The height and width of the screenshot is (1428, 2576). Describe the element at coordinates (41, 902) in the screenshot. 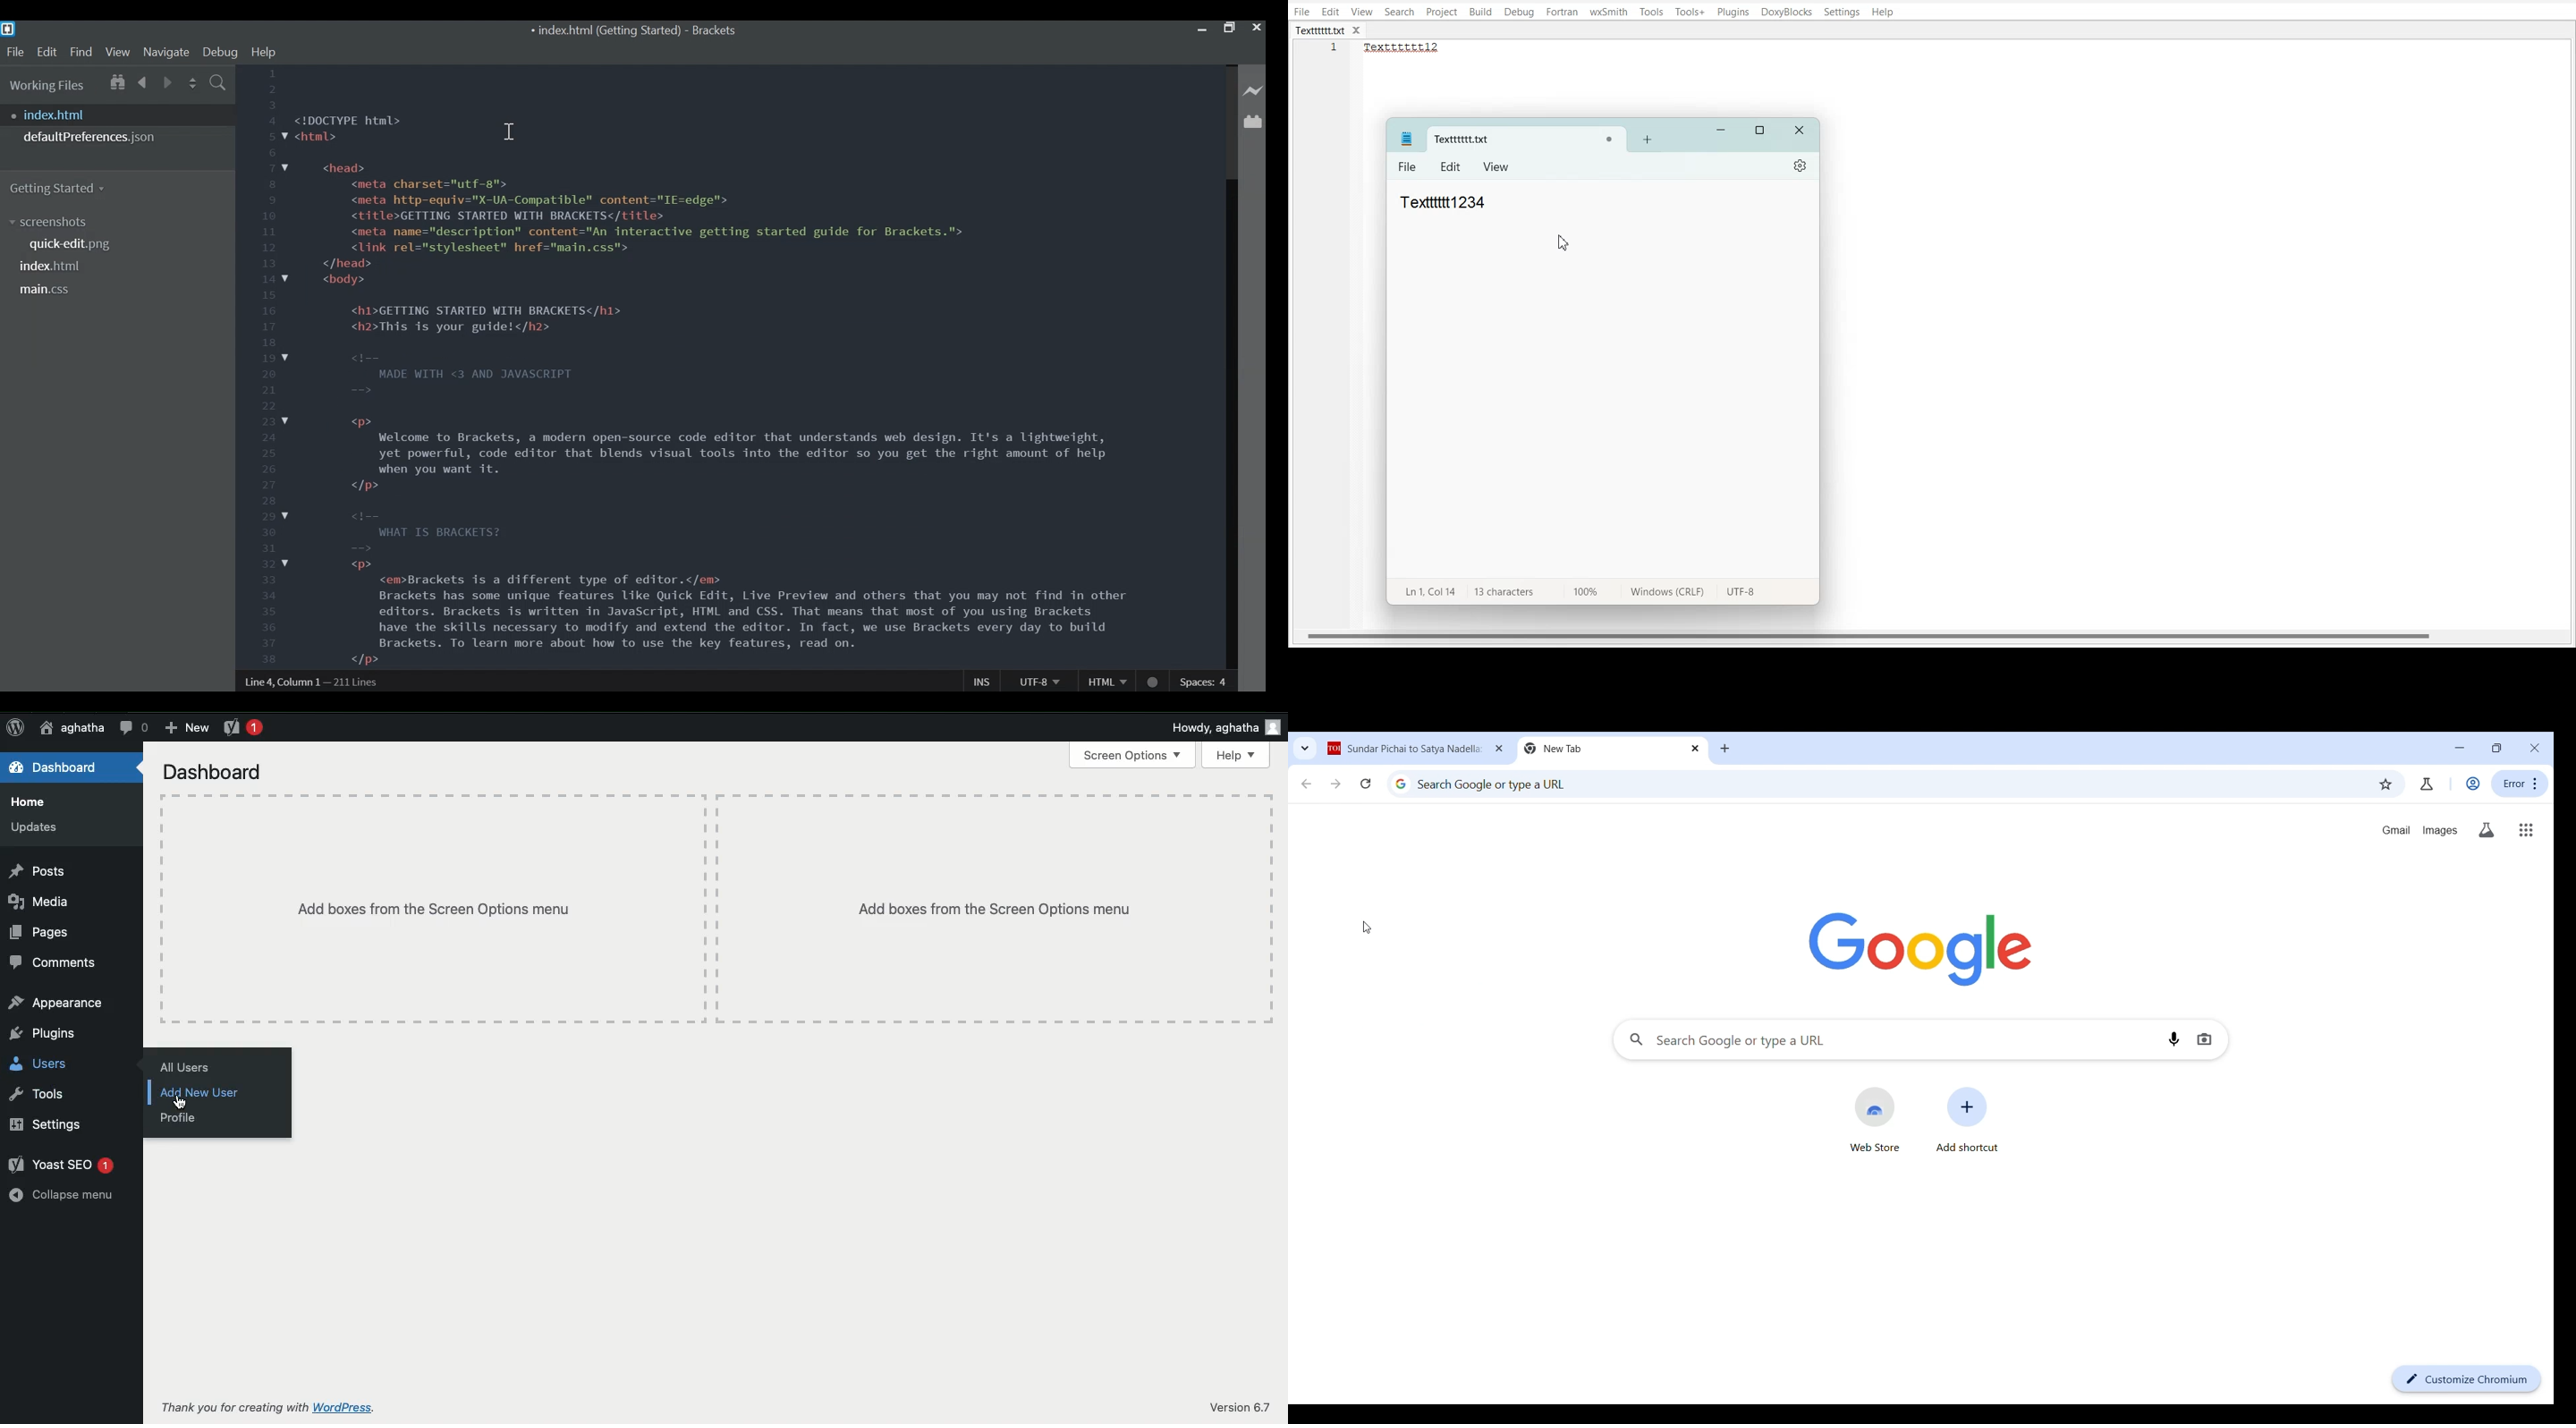

I see `Media` at that location.